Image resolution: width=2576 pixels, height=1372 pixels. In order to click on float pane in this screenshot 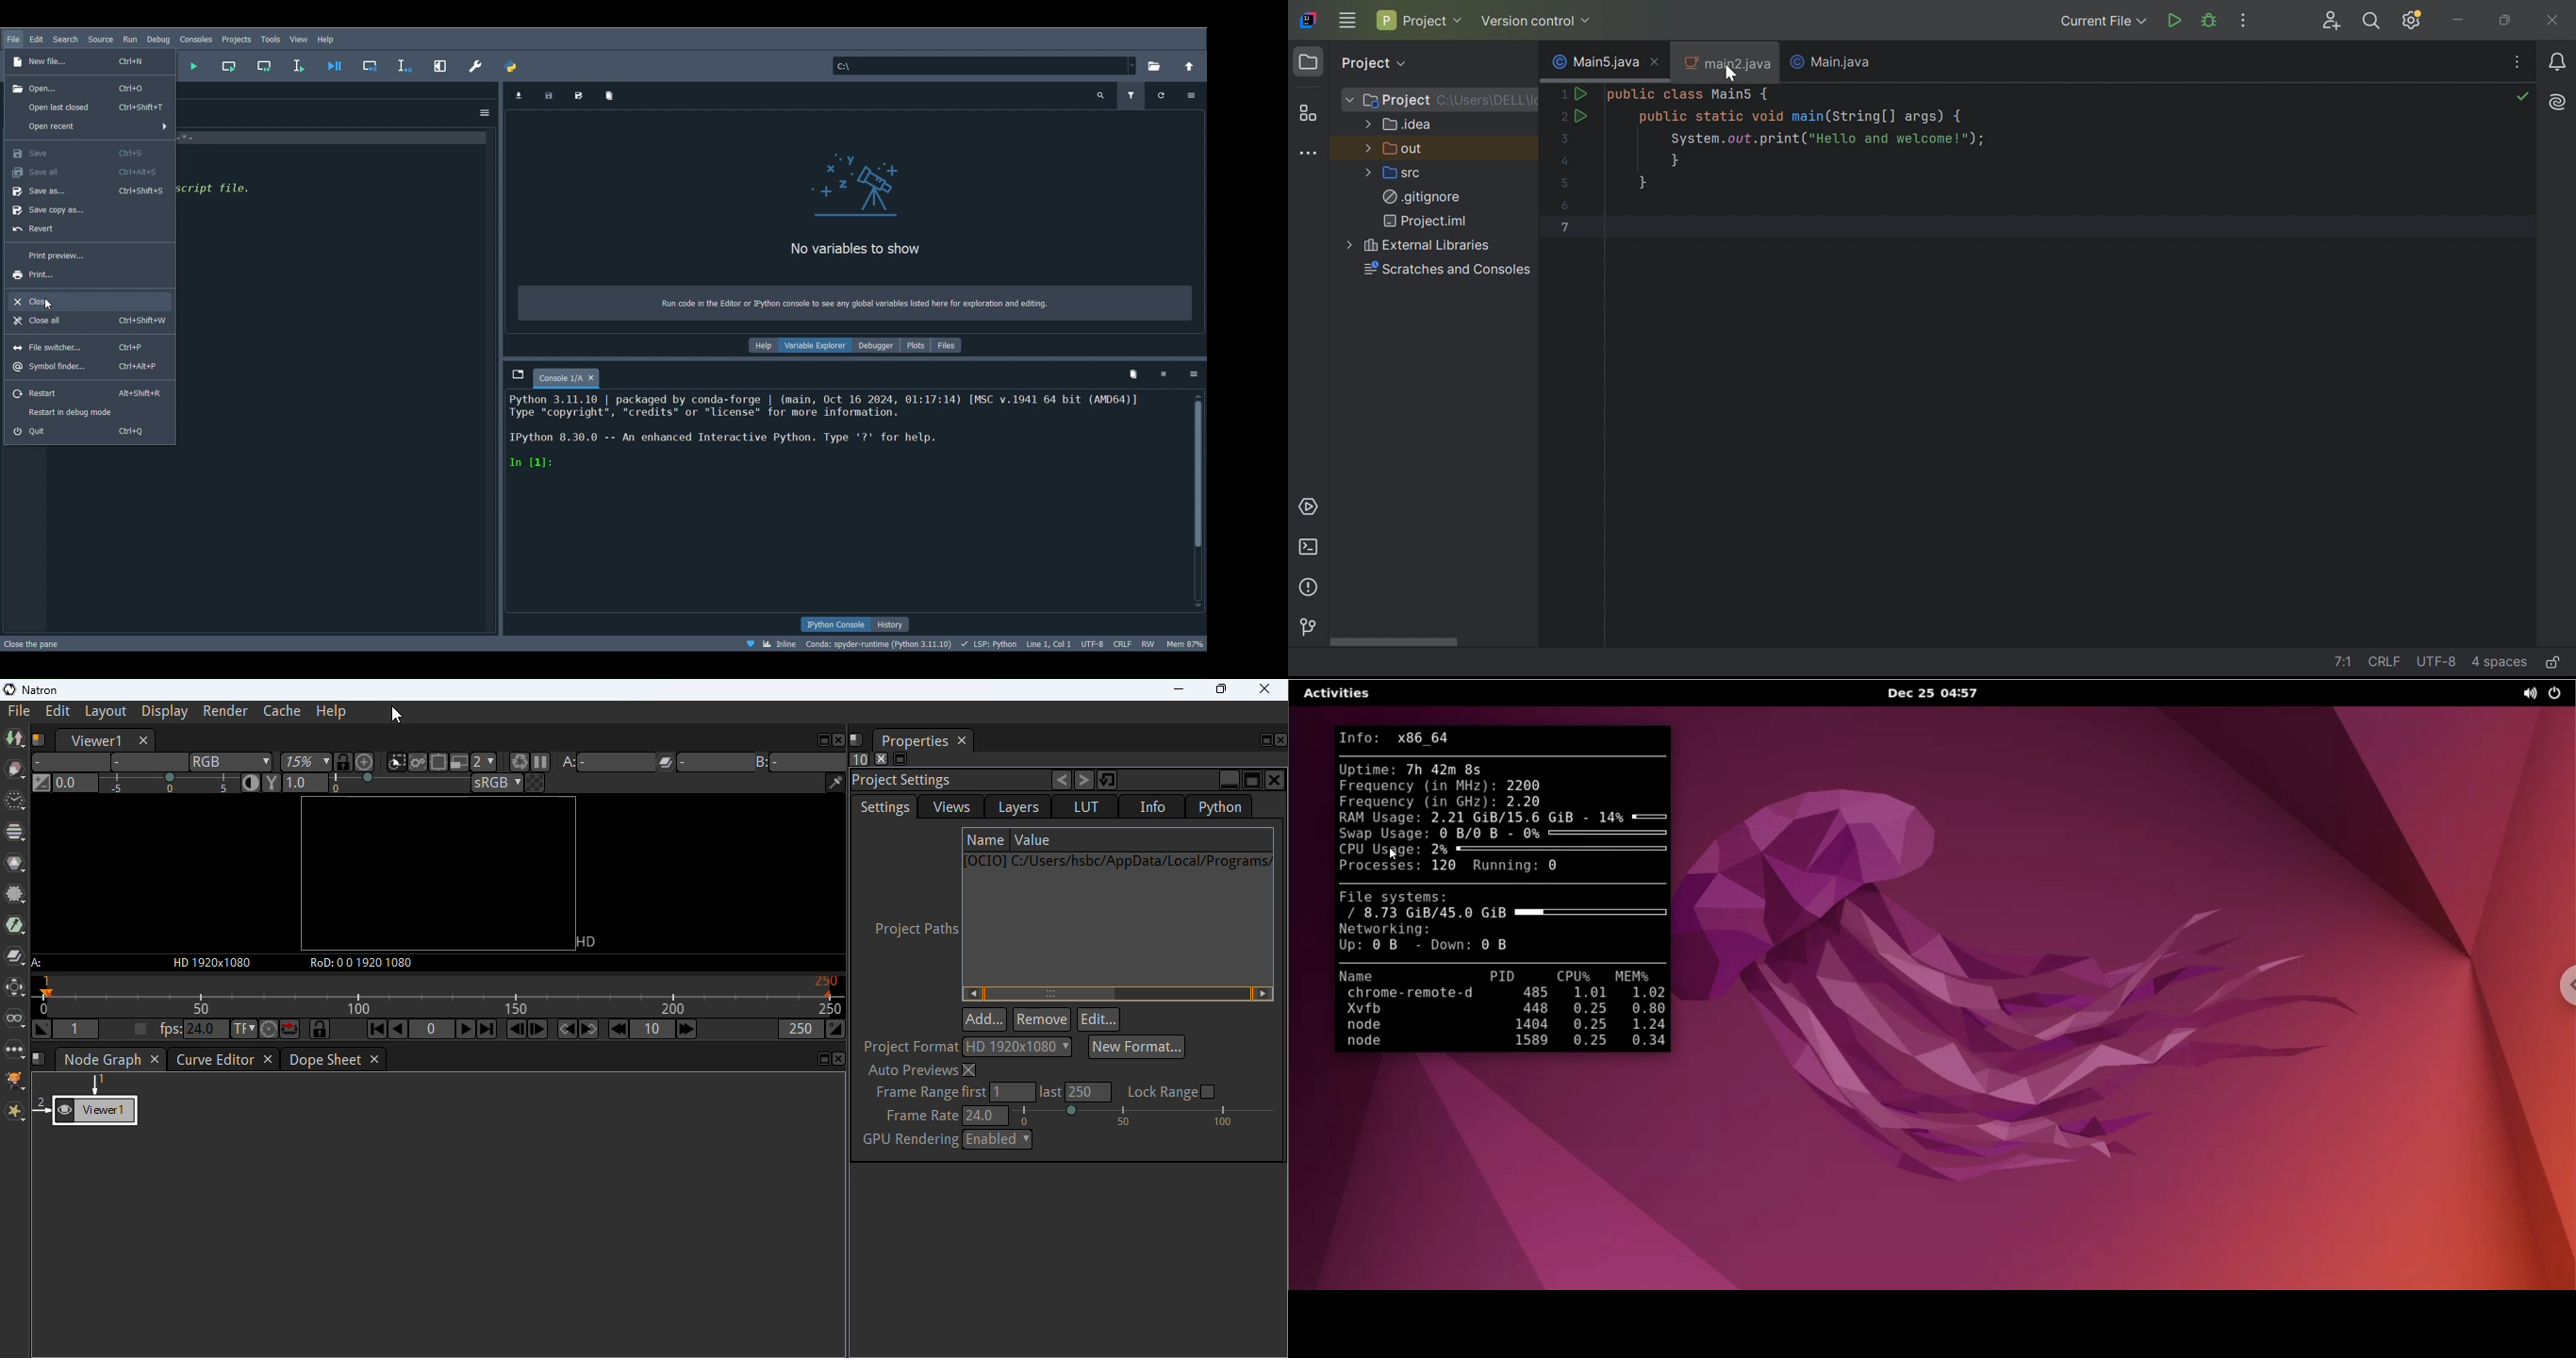, I will do `click(823, 1060)`.